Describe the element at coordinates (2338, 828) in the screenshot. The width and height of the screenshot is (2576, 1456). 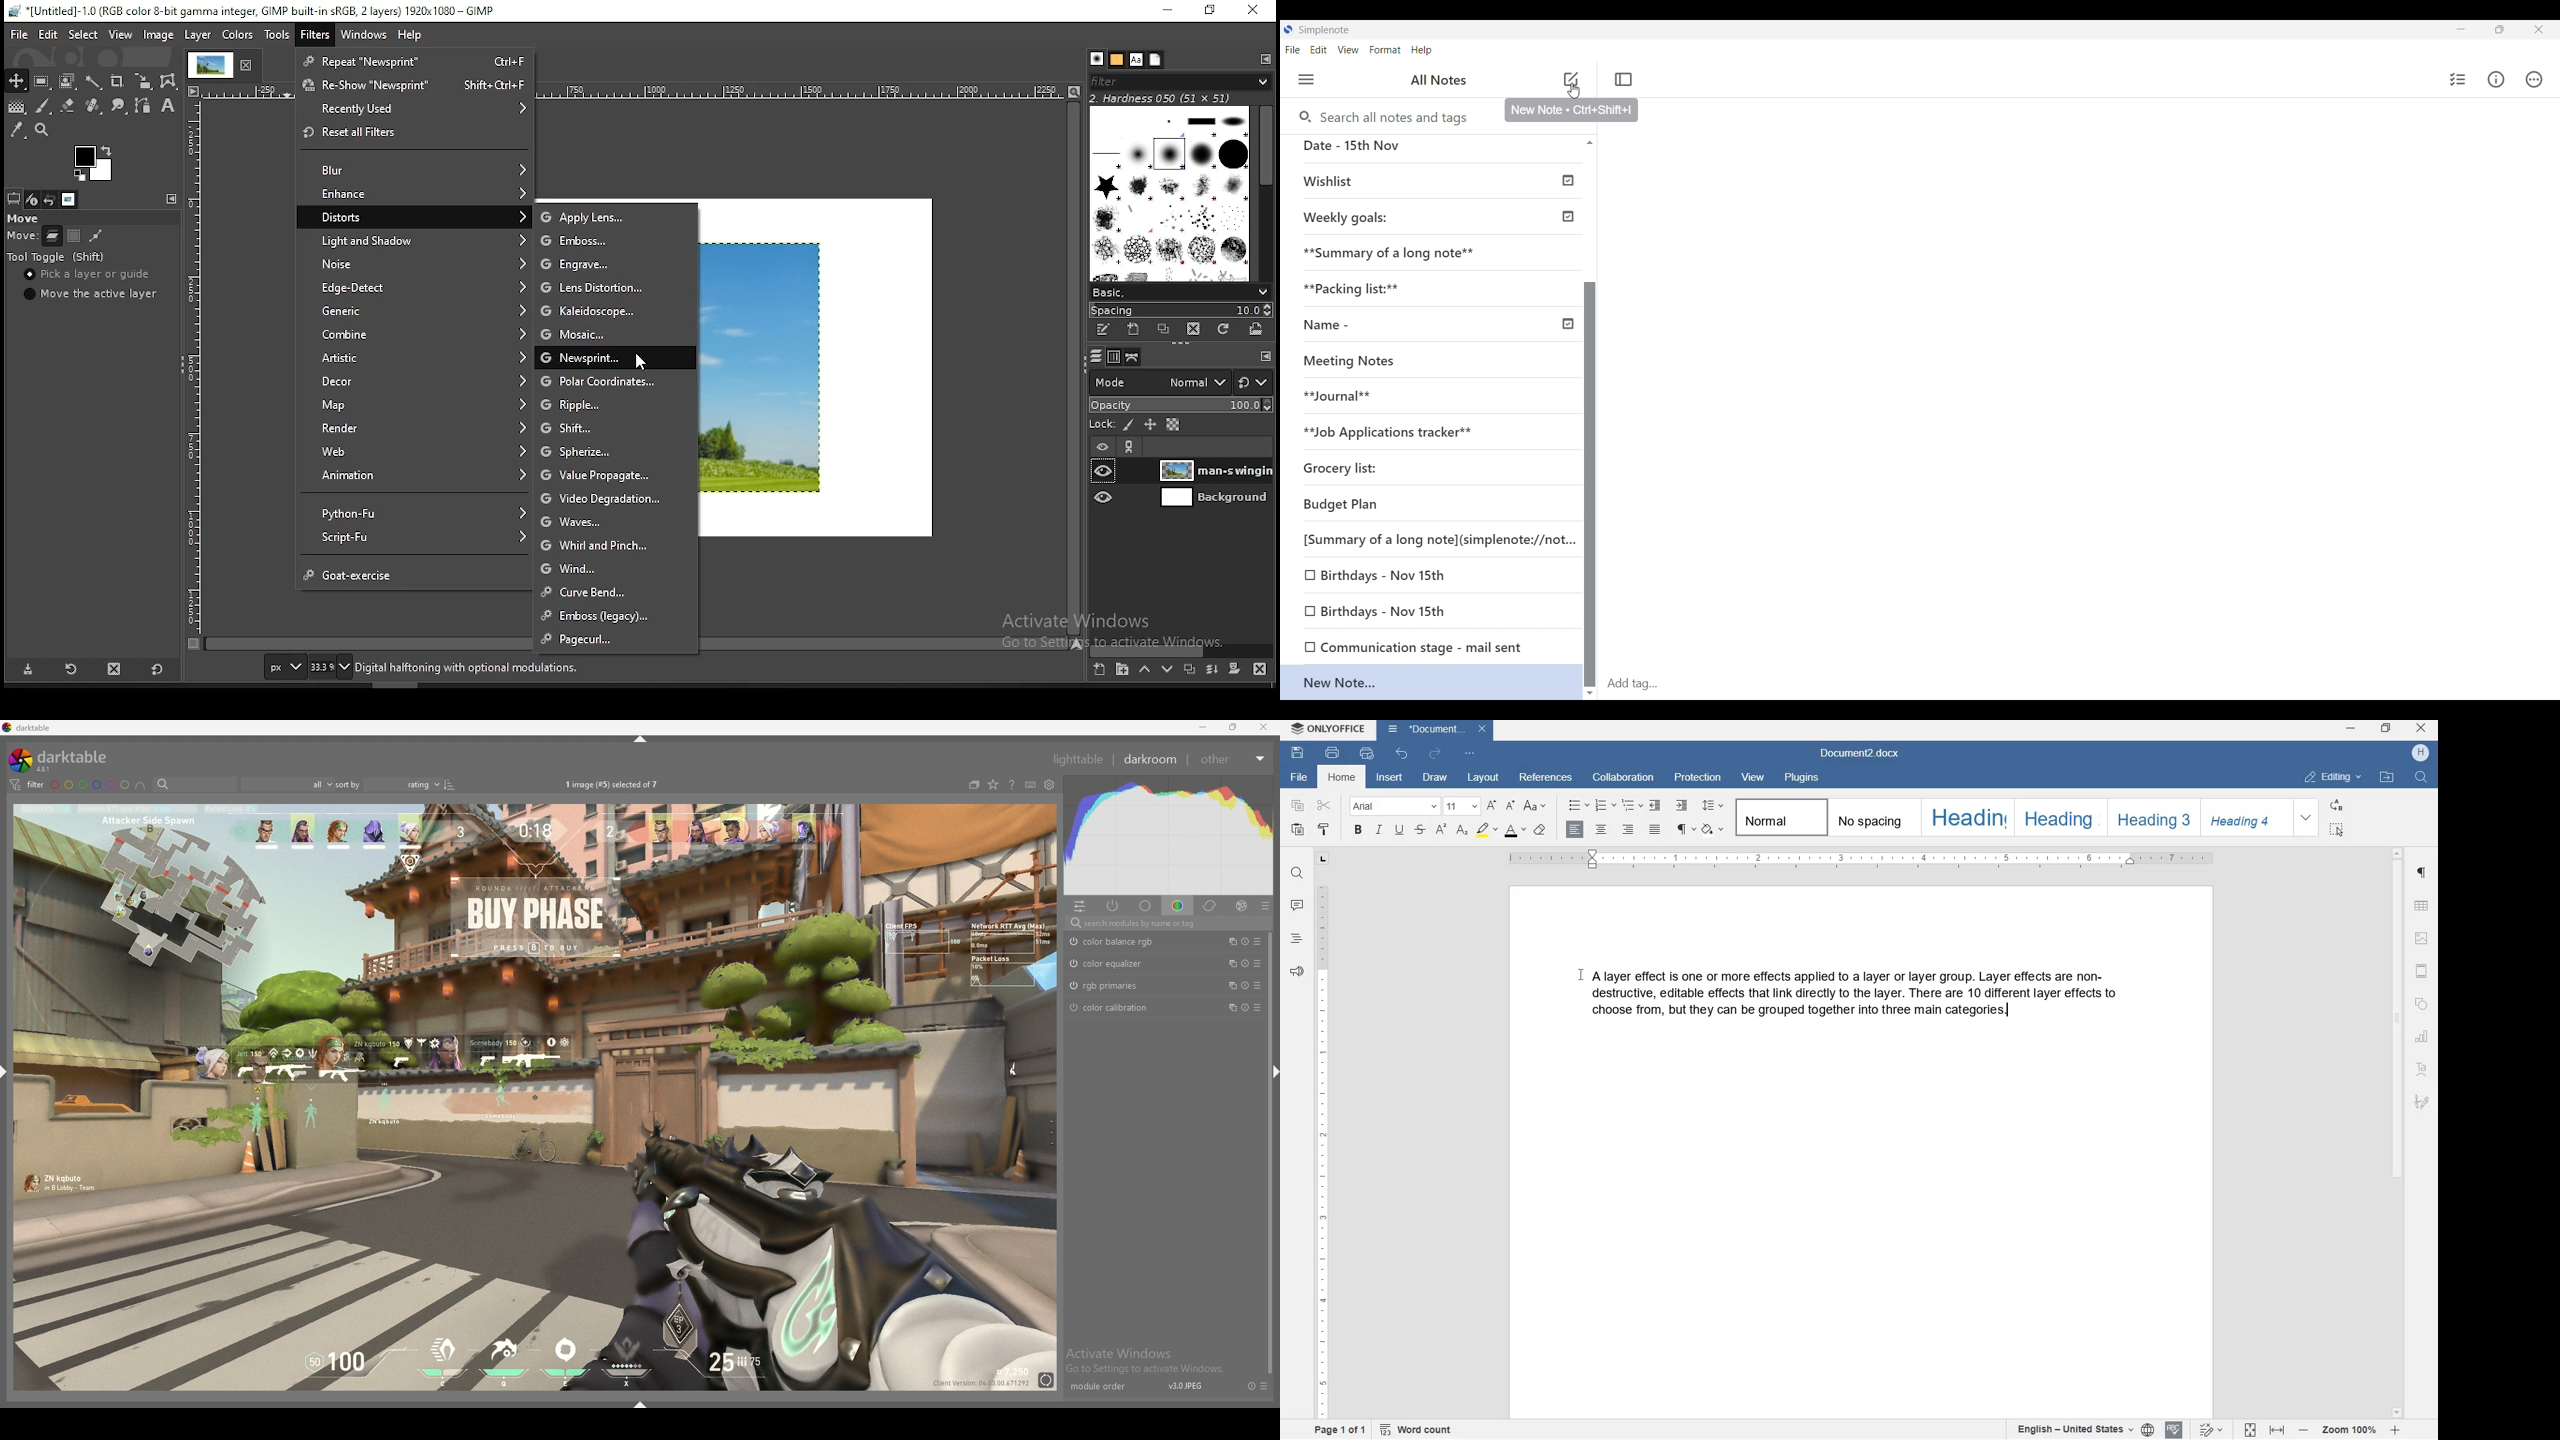
I see `select all ` at that location.